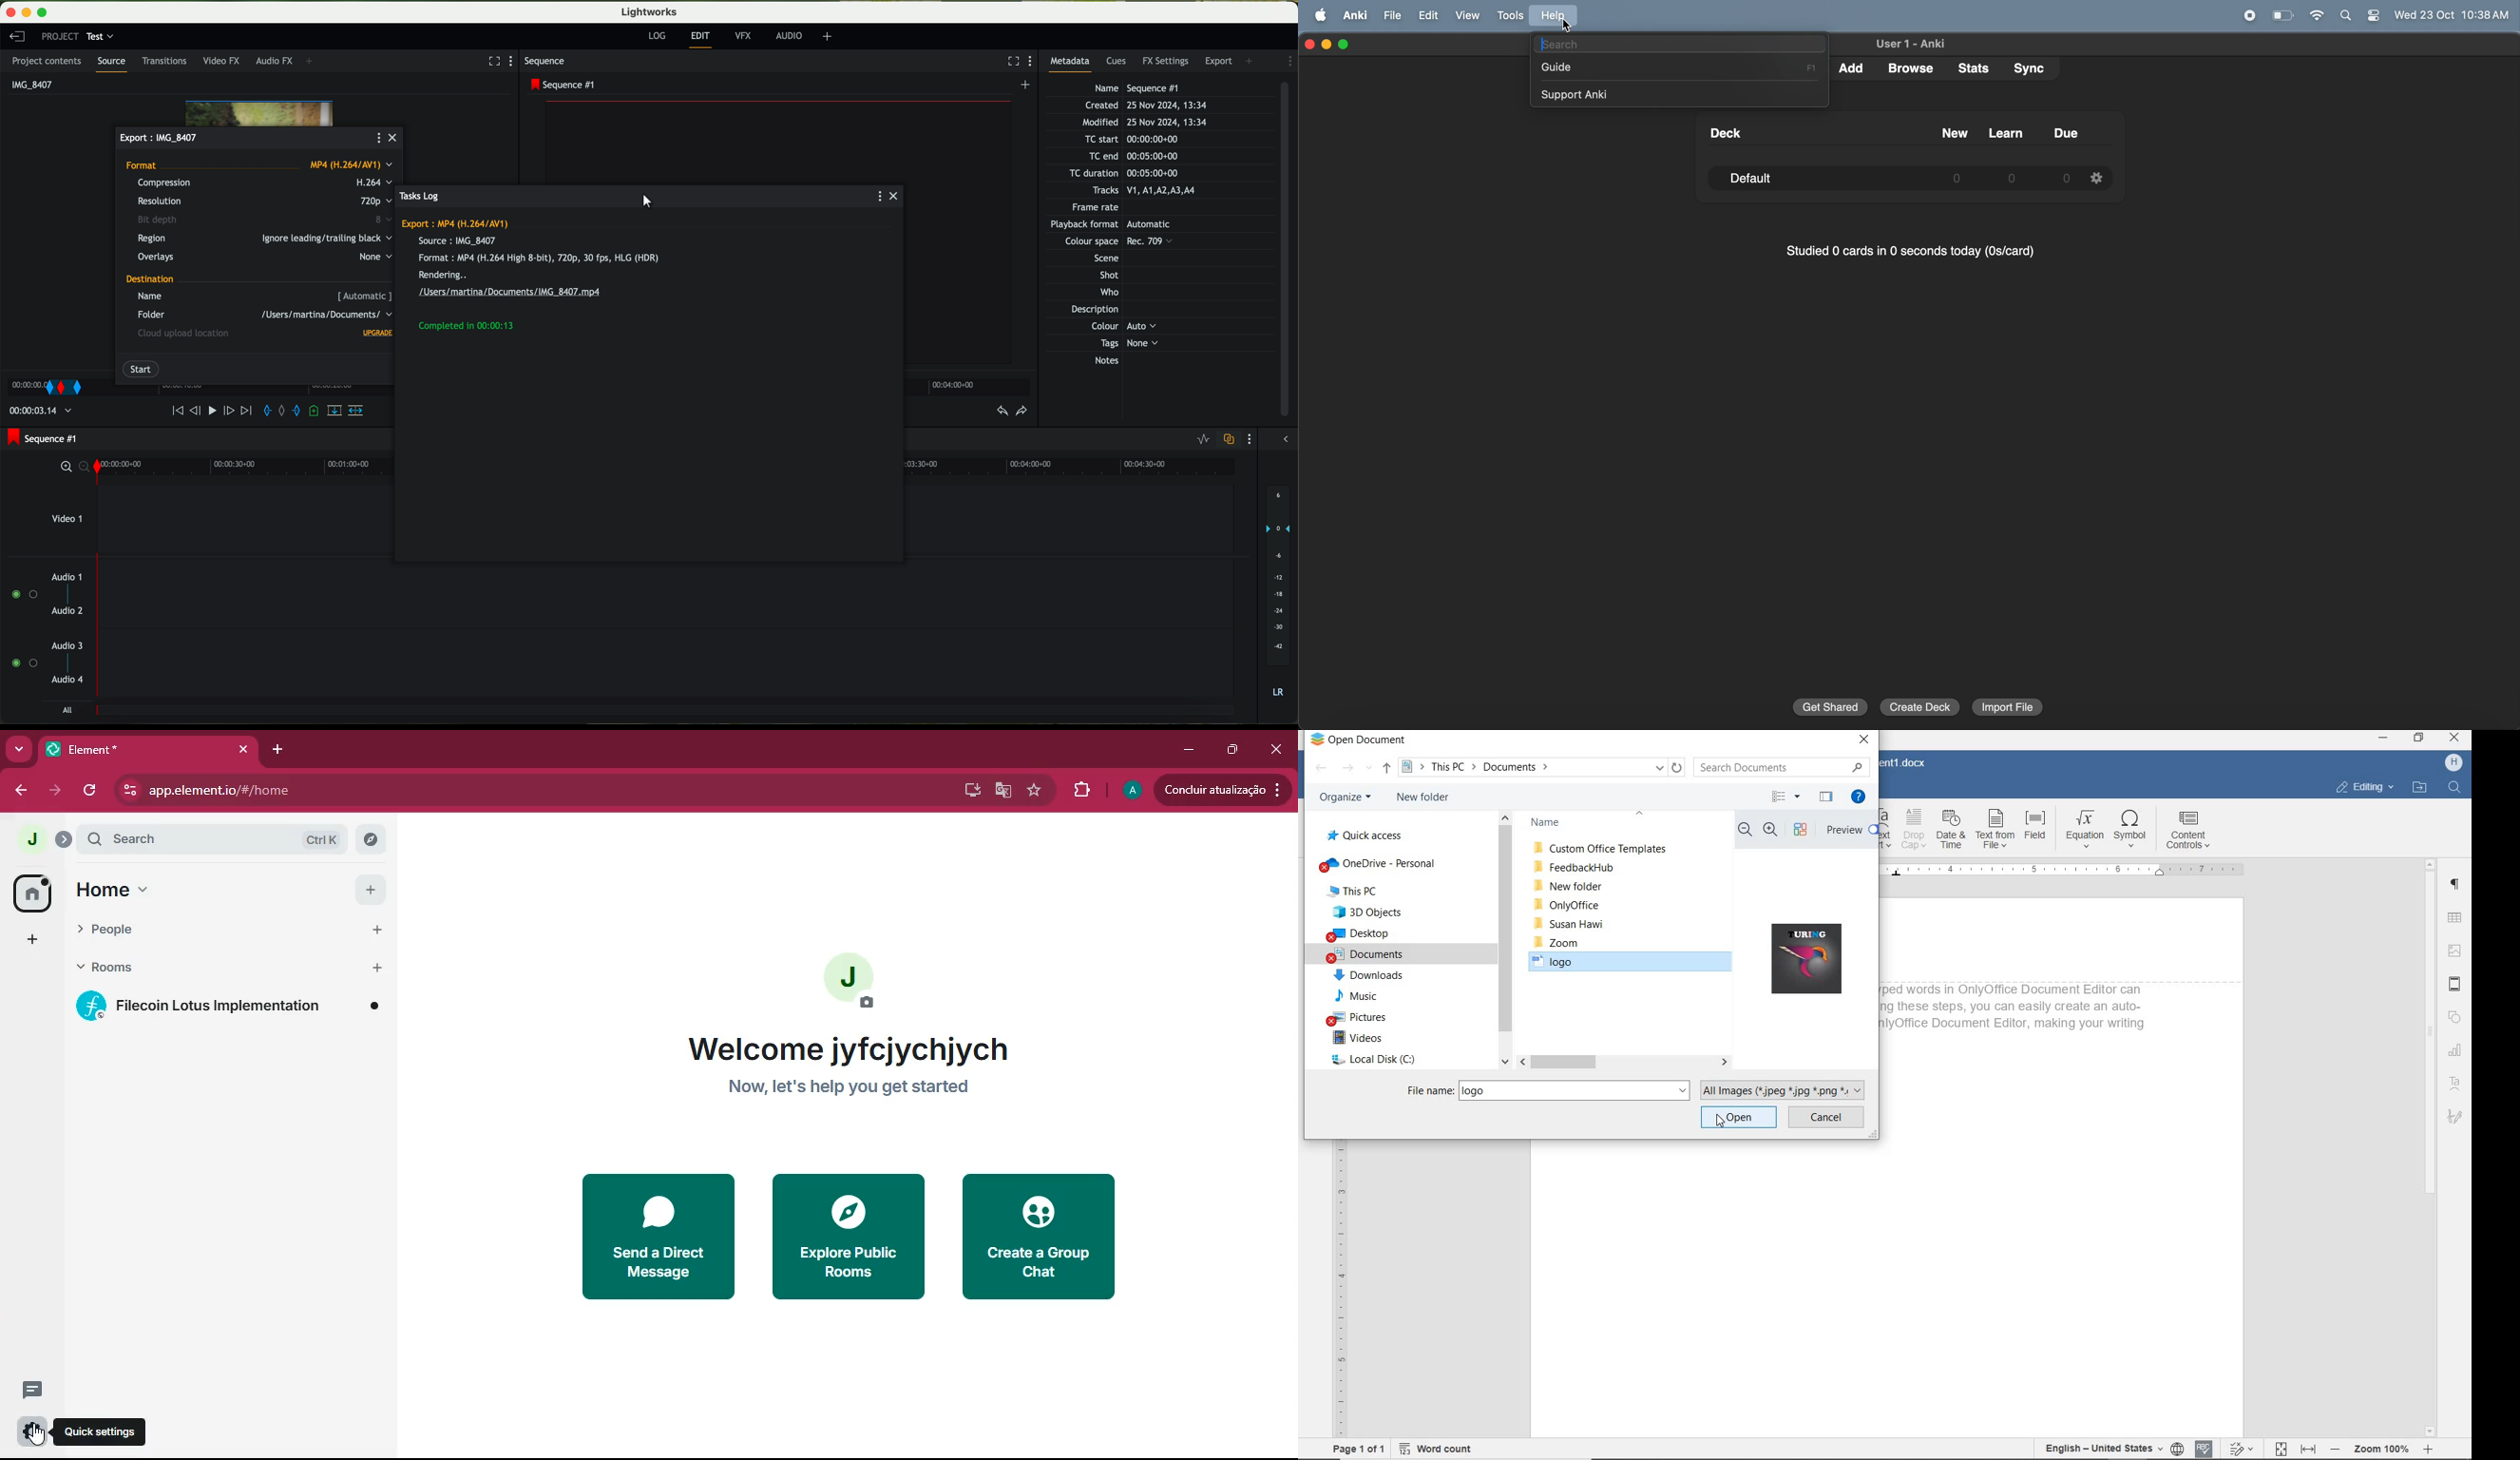  What do you see at coordinates (1000, 793) in the screenshot?
I see `google translate` at bounding box center [1000, 793].